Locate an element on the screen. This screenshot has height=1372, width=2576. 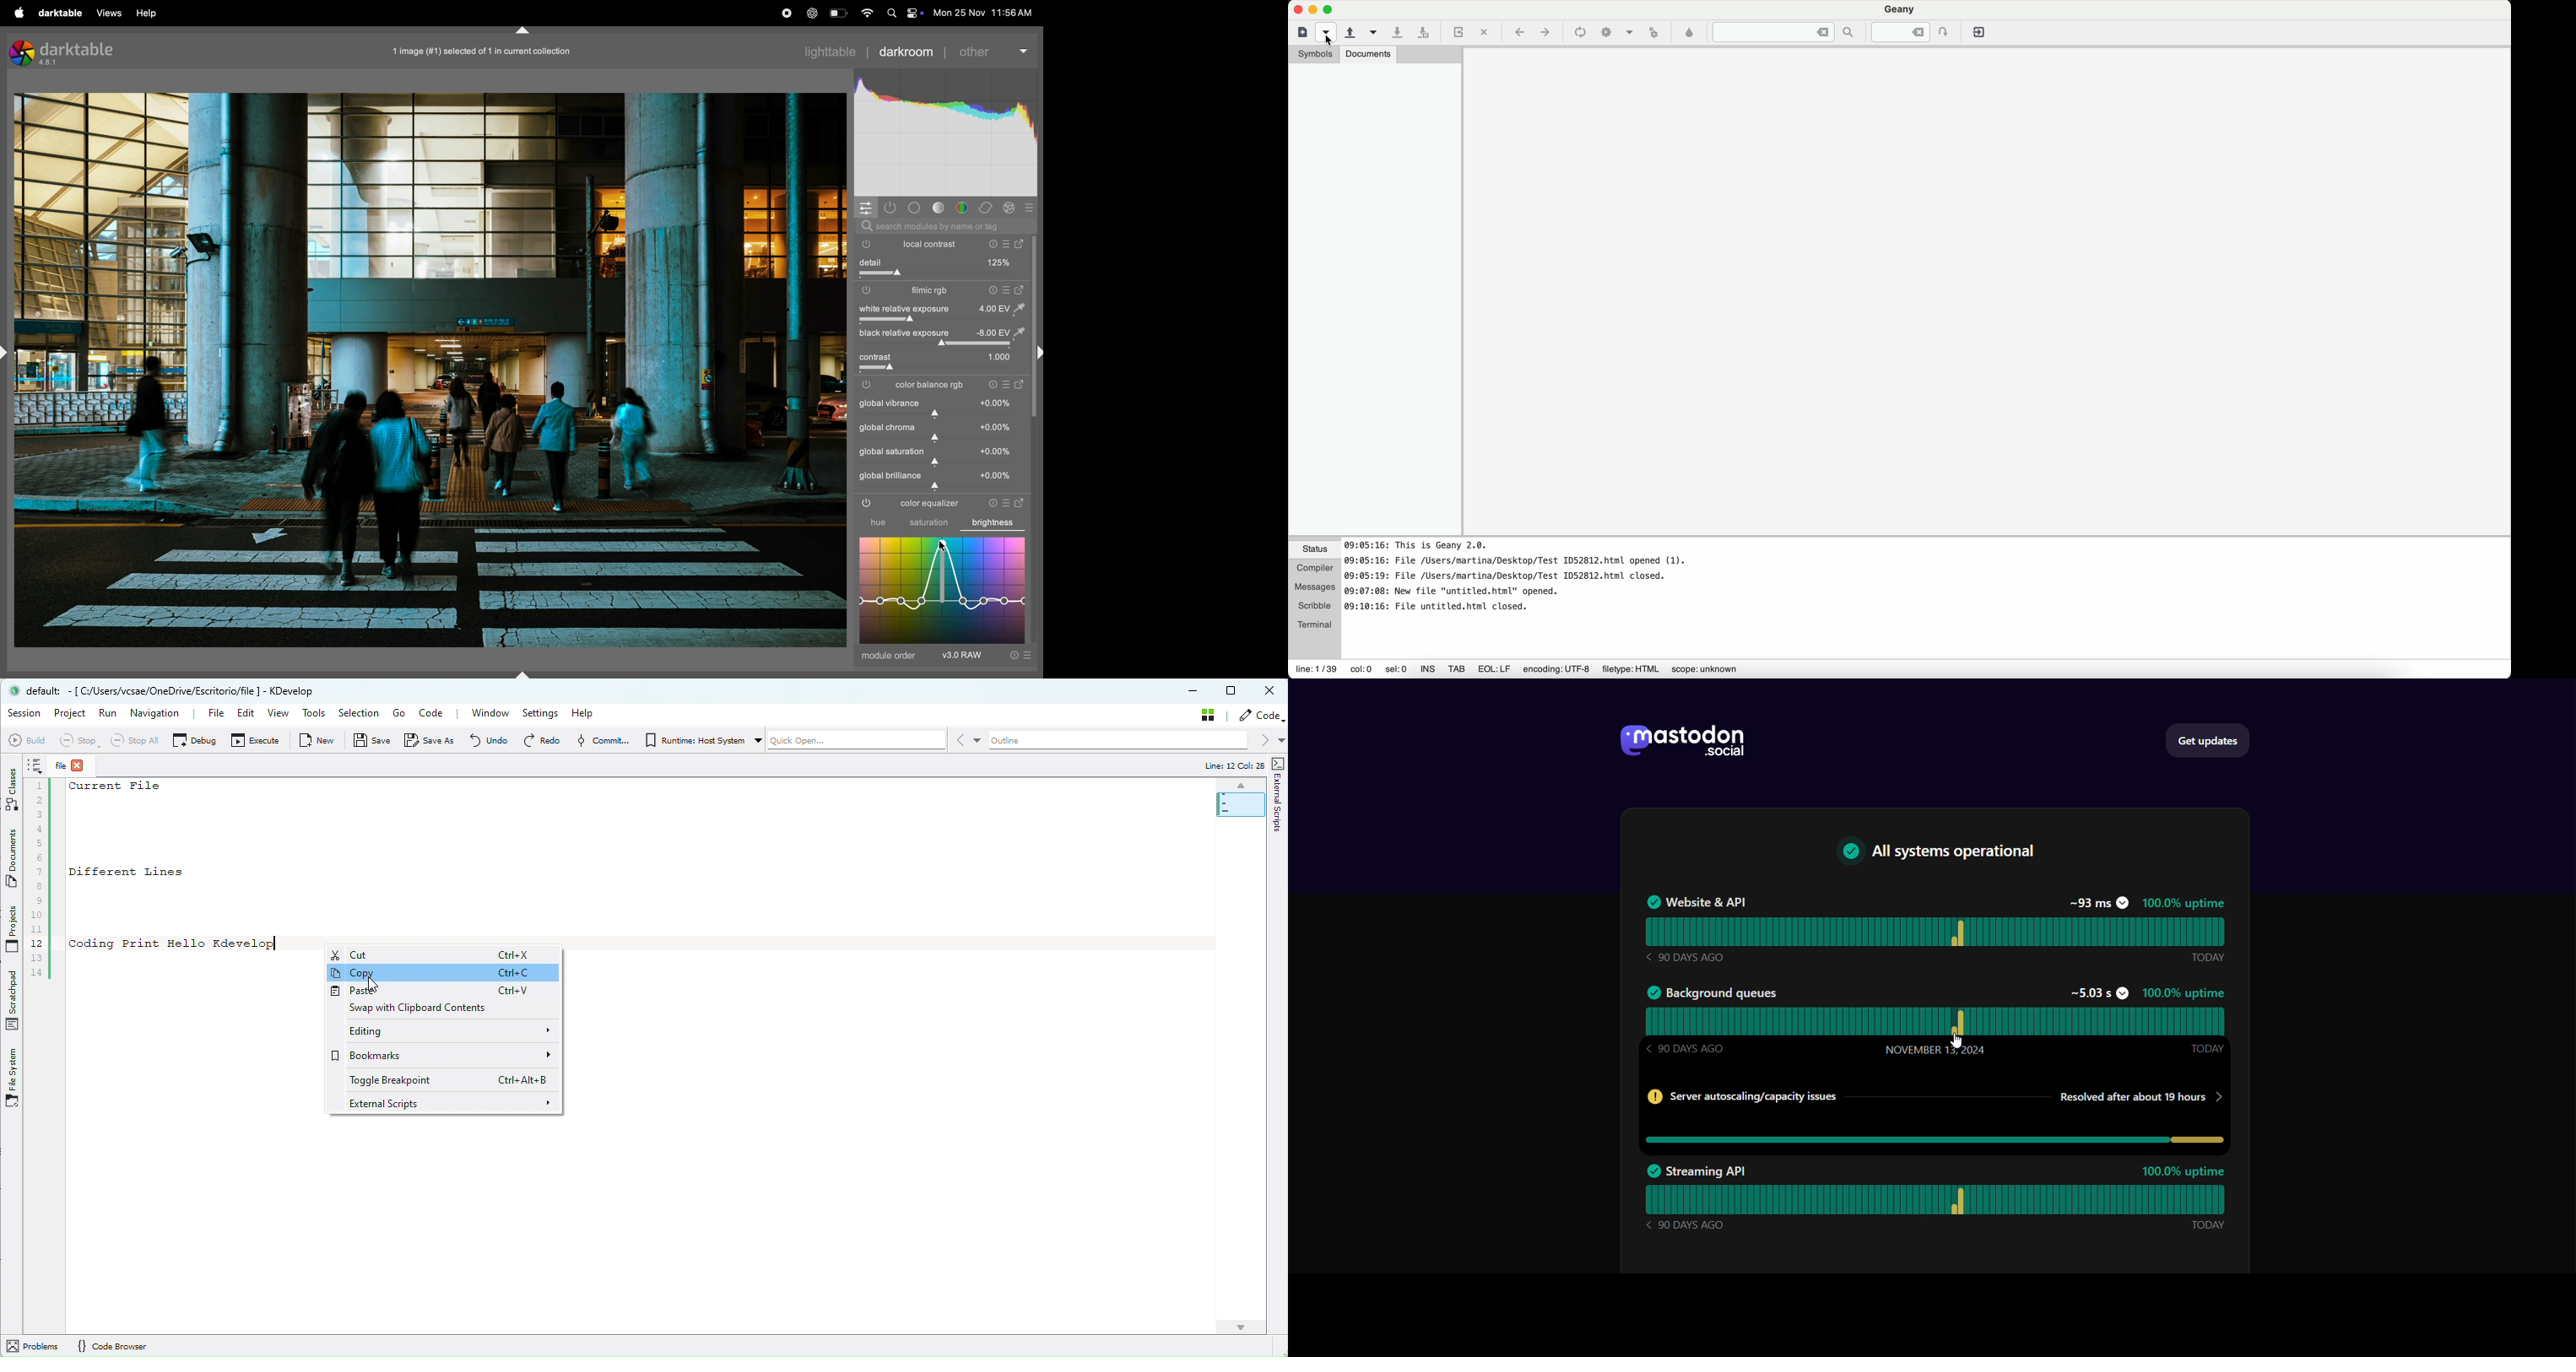
website & API Status is located at coordinates (1933, 931).